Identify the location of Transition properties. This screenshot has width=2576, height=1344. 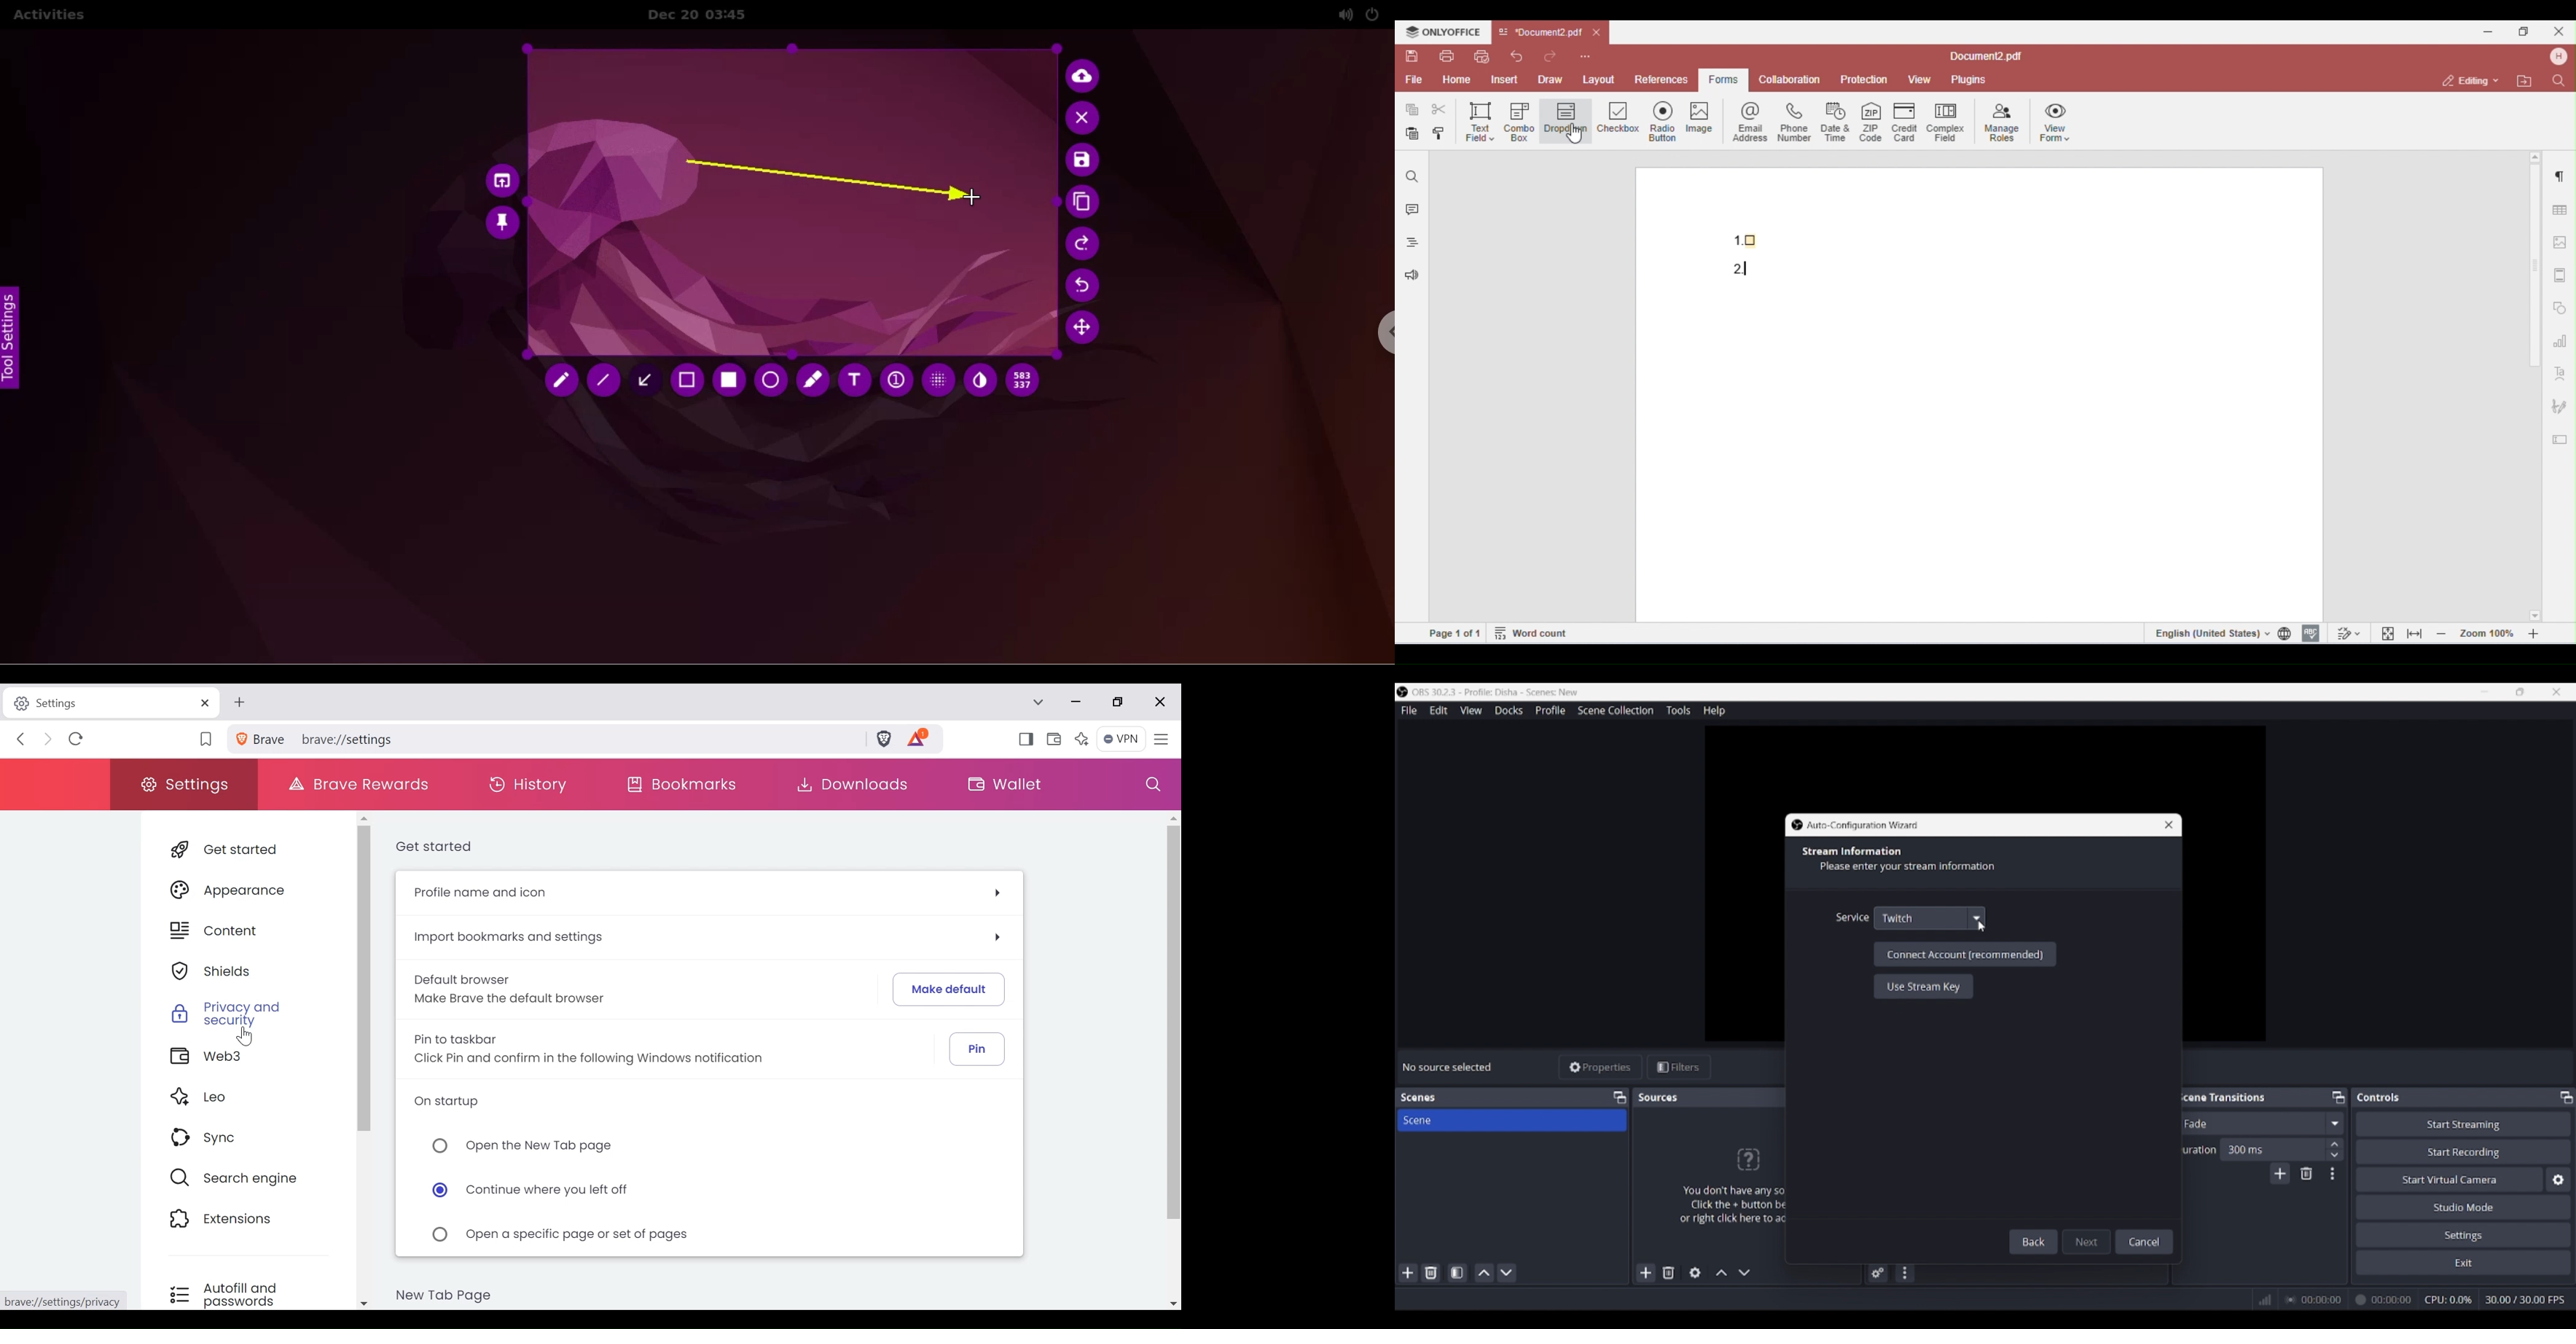
(2333, 1174).